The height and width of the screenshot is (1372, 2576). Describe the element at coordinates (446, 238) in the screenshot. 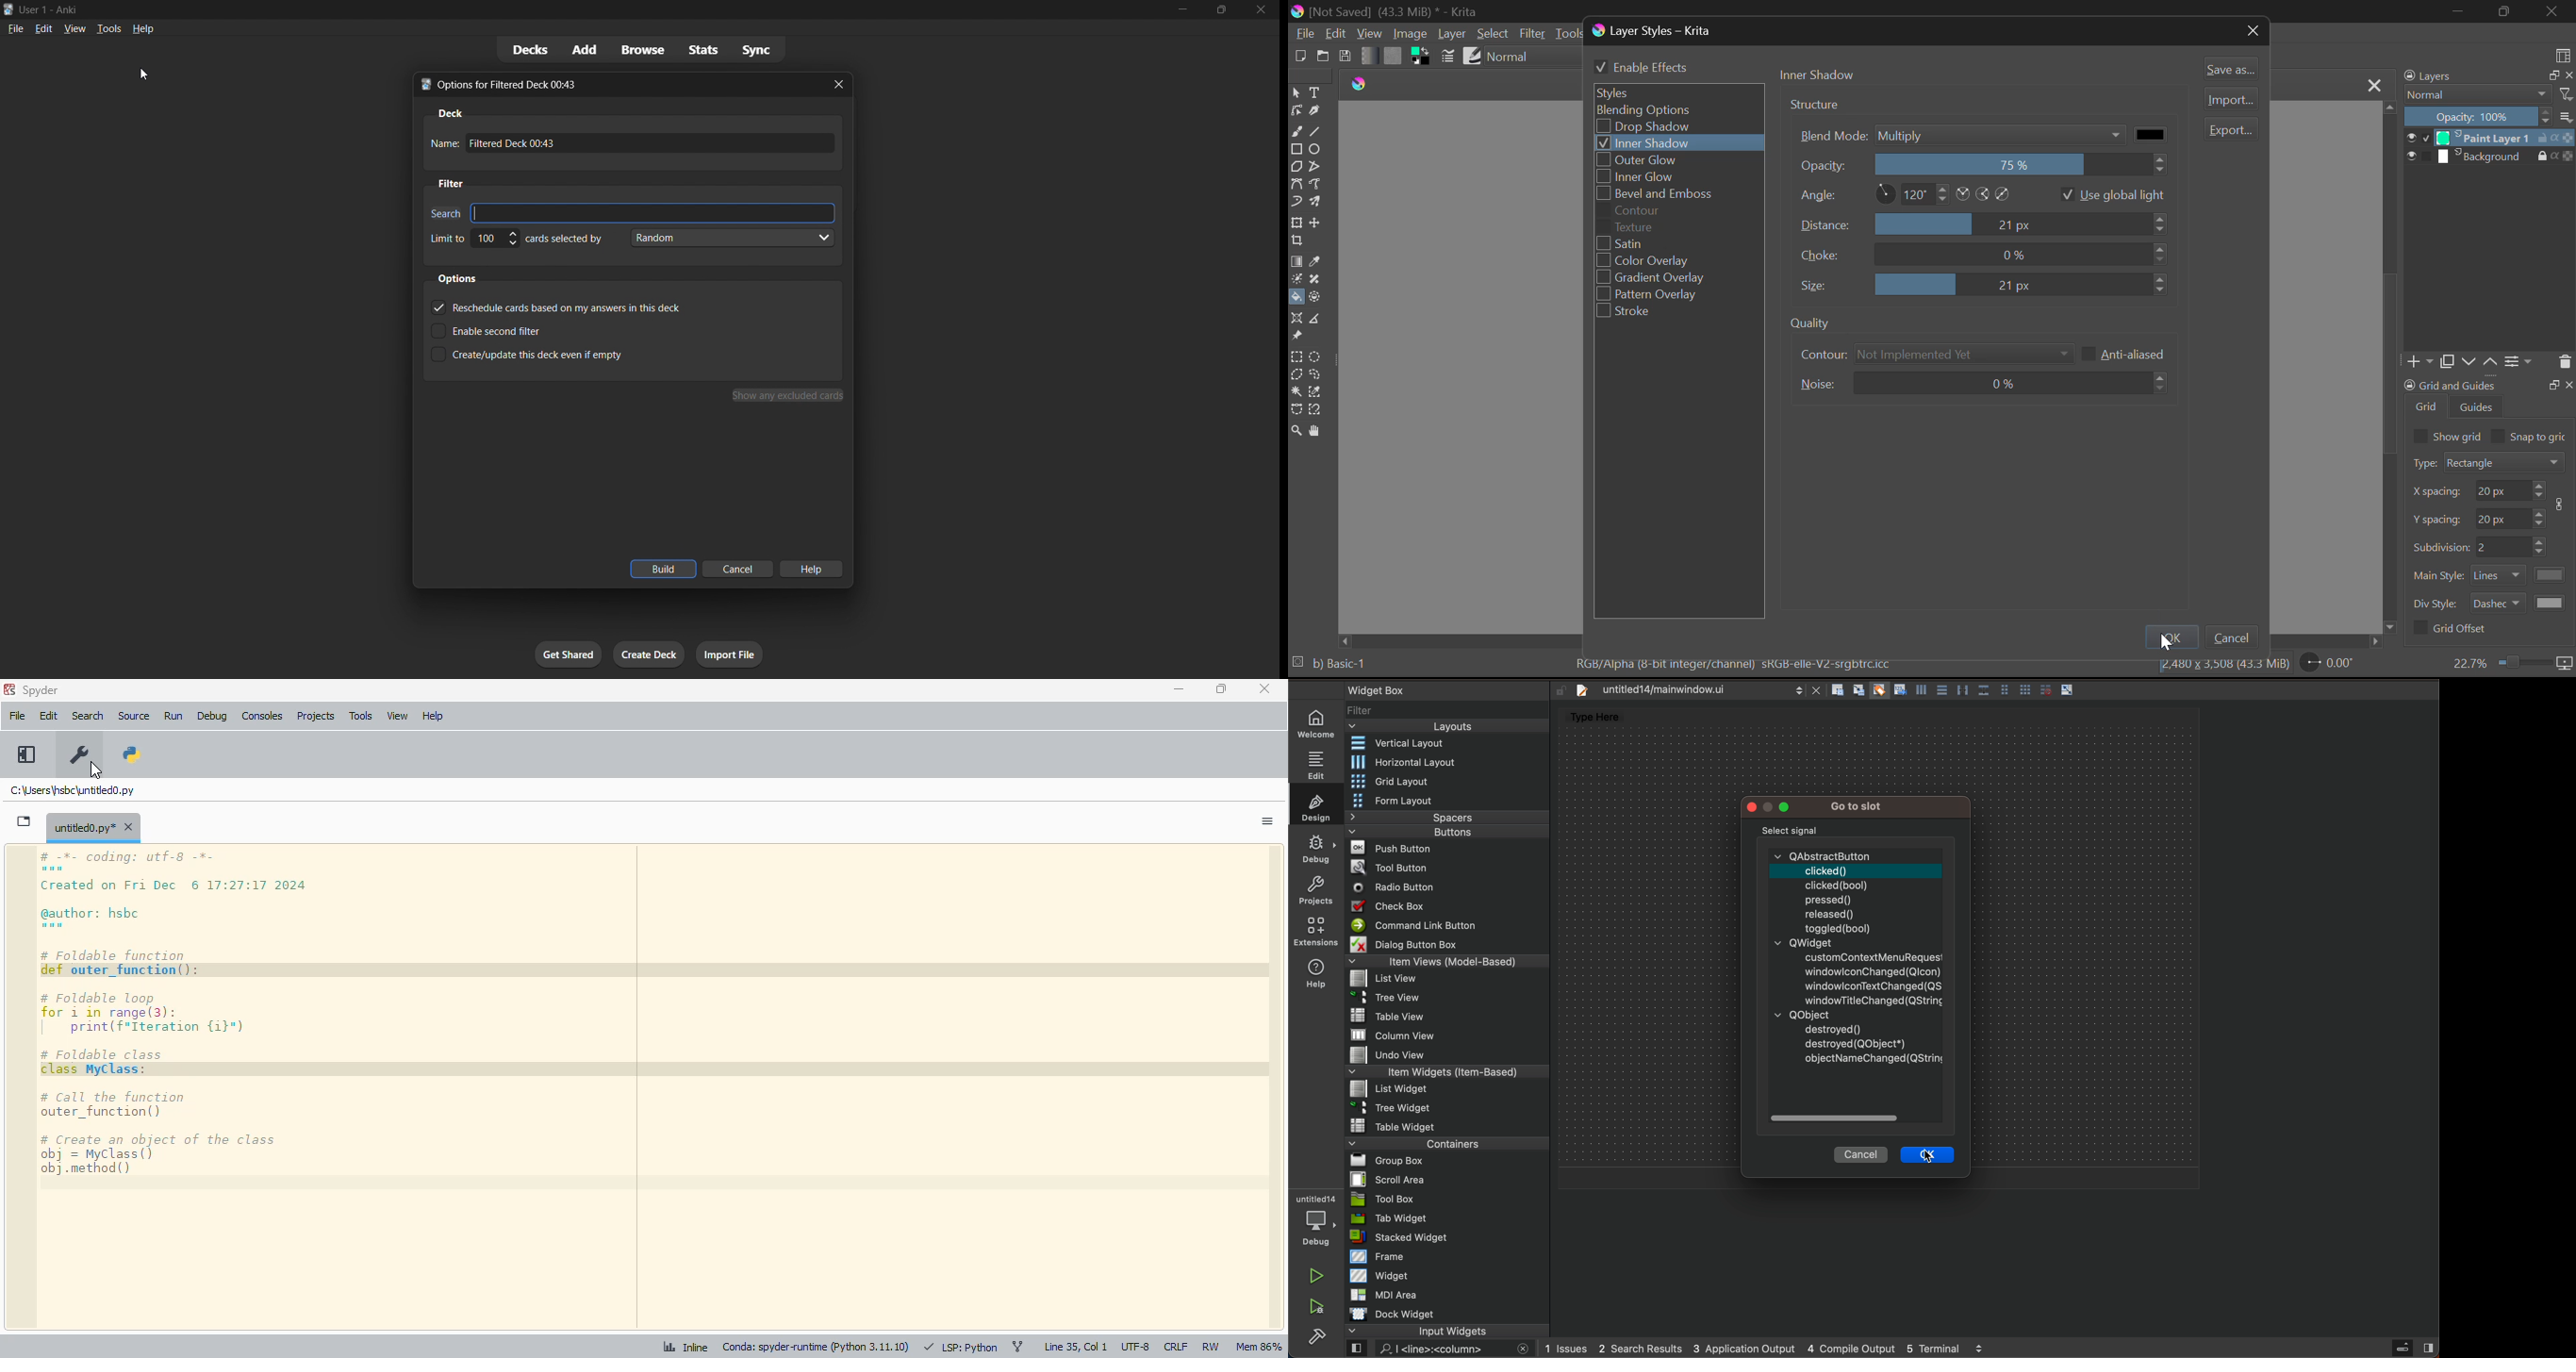

I see `limit to` at that location.